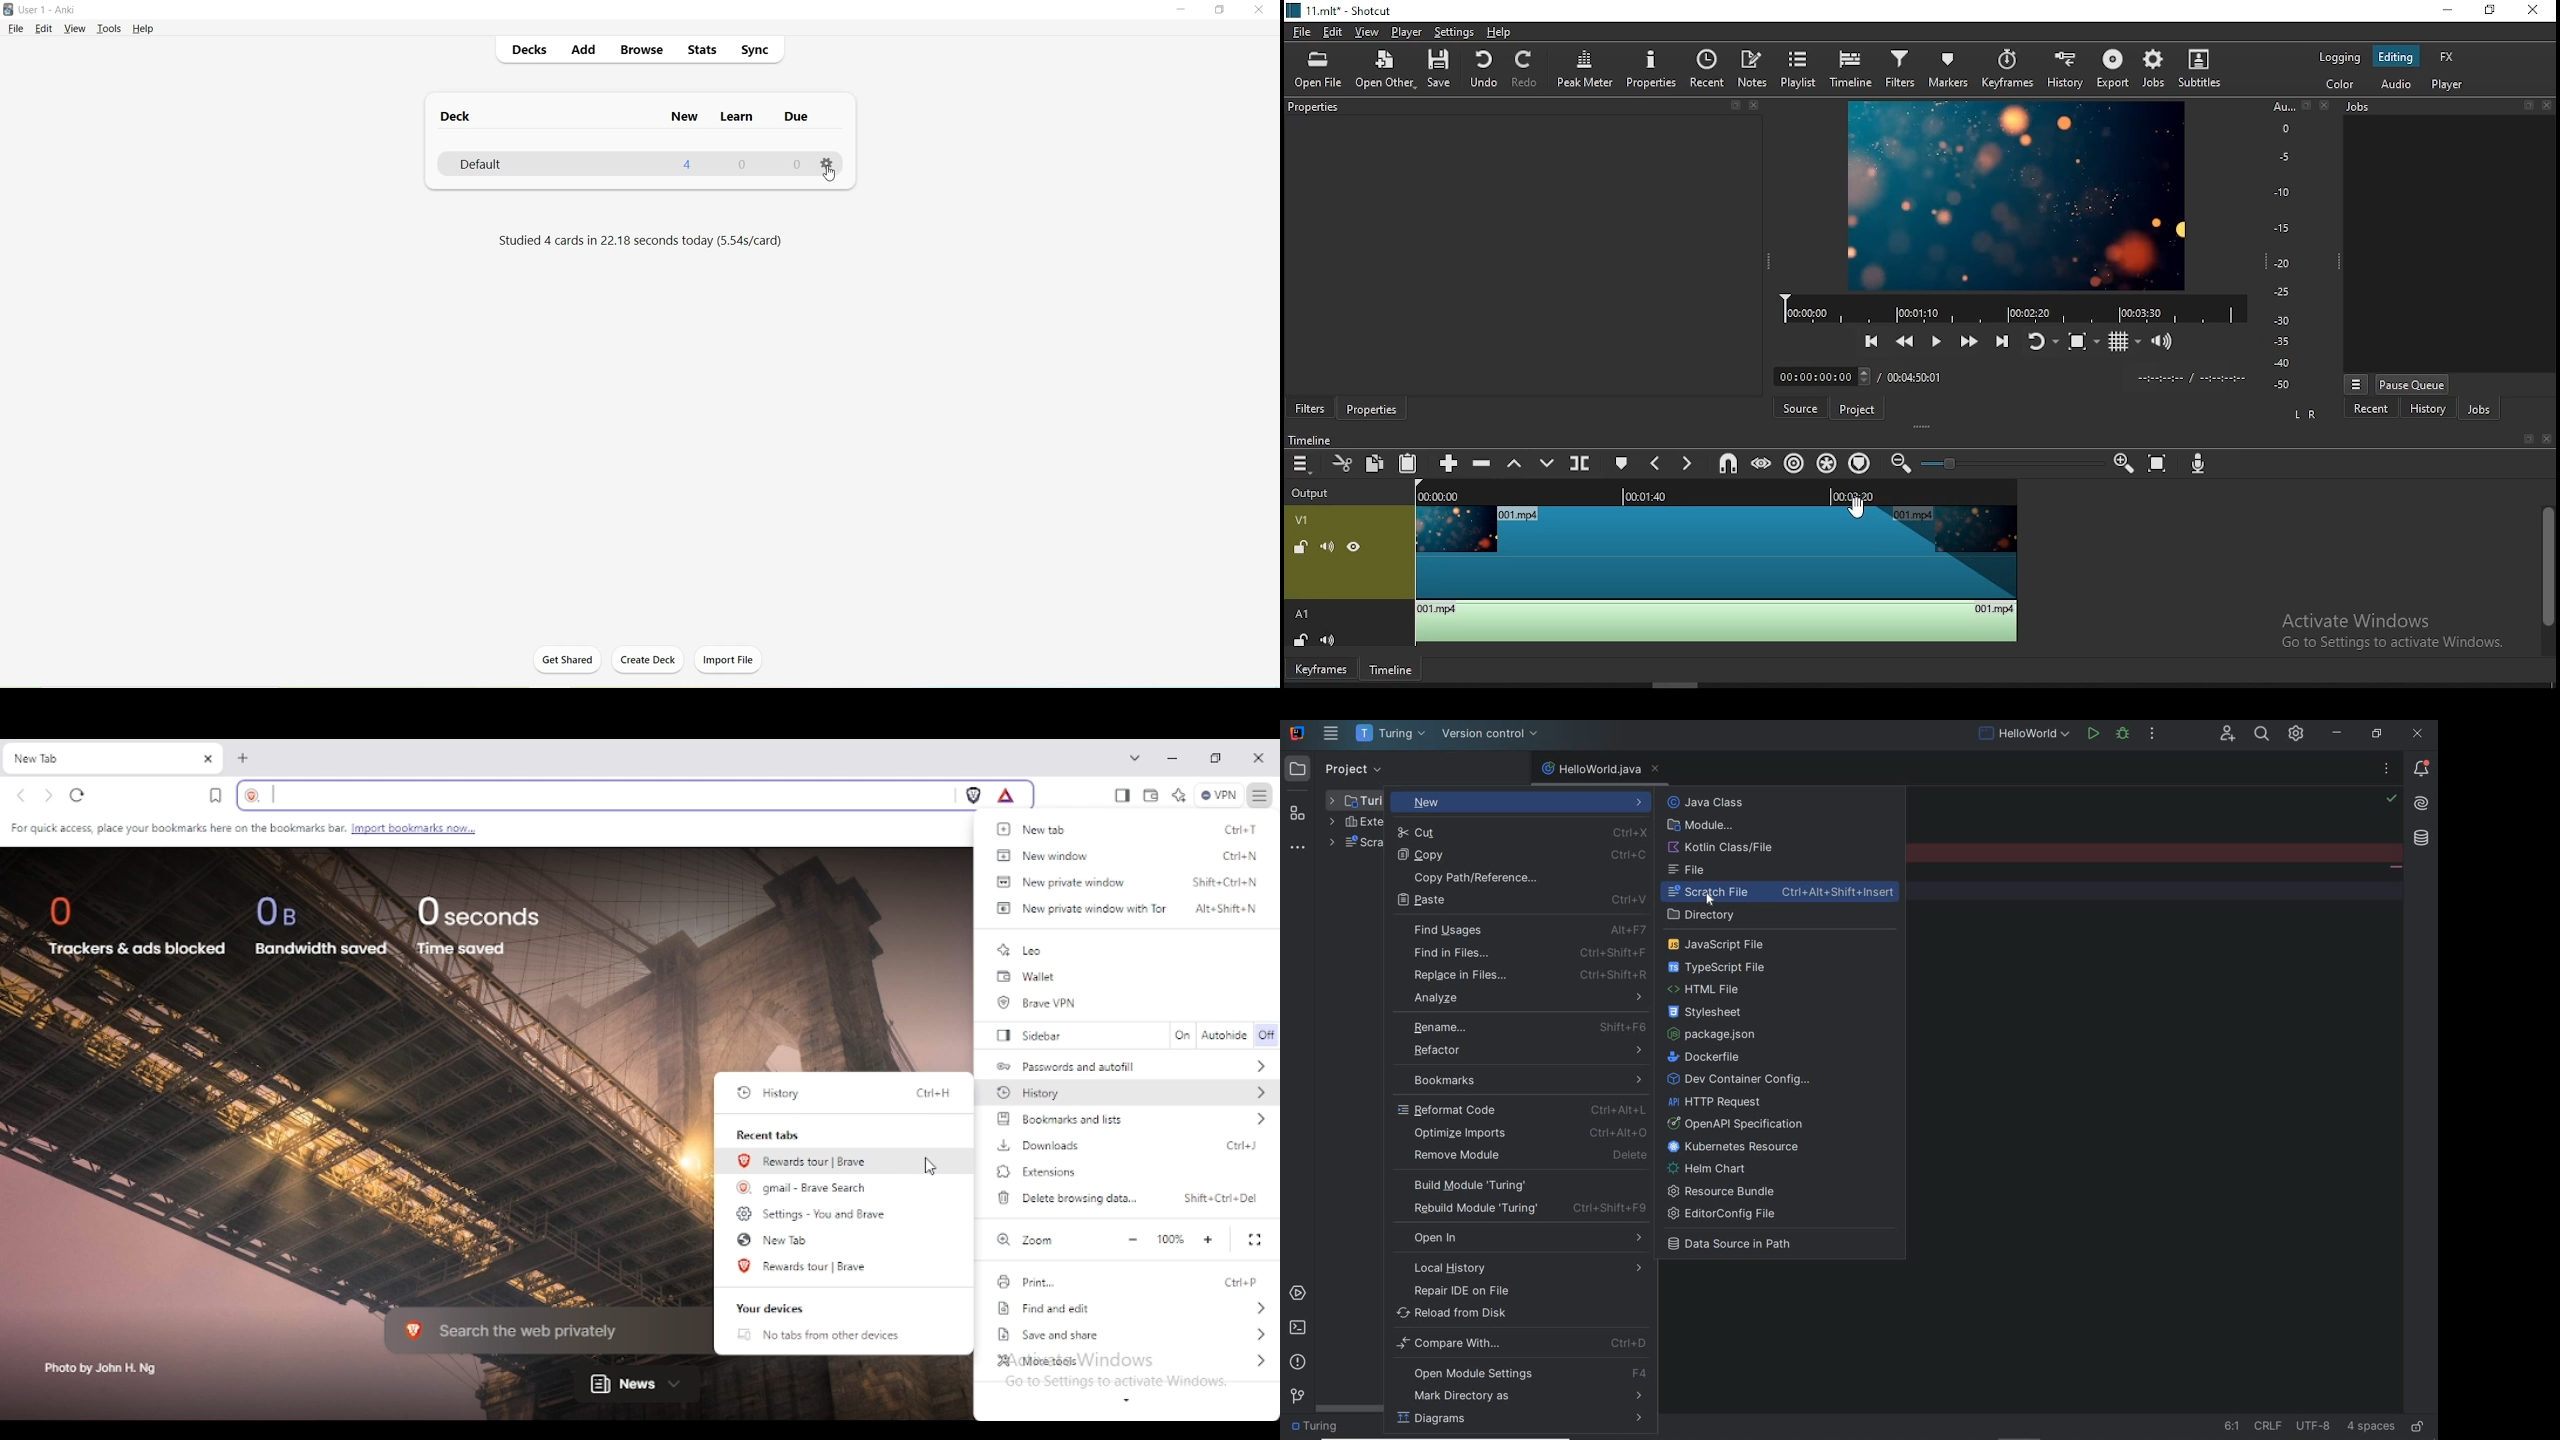 Image resolution: width=2576 pixels, height=1456 pixels. I want to click on markers, so click(1950, 67).